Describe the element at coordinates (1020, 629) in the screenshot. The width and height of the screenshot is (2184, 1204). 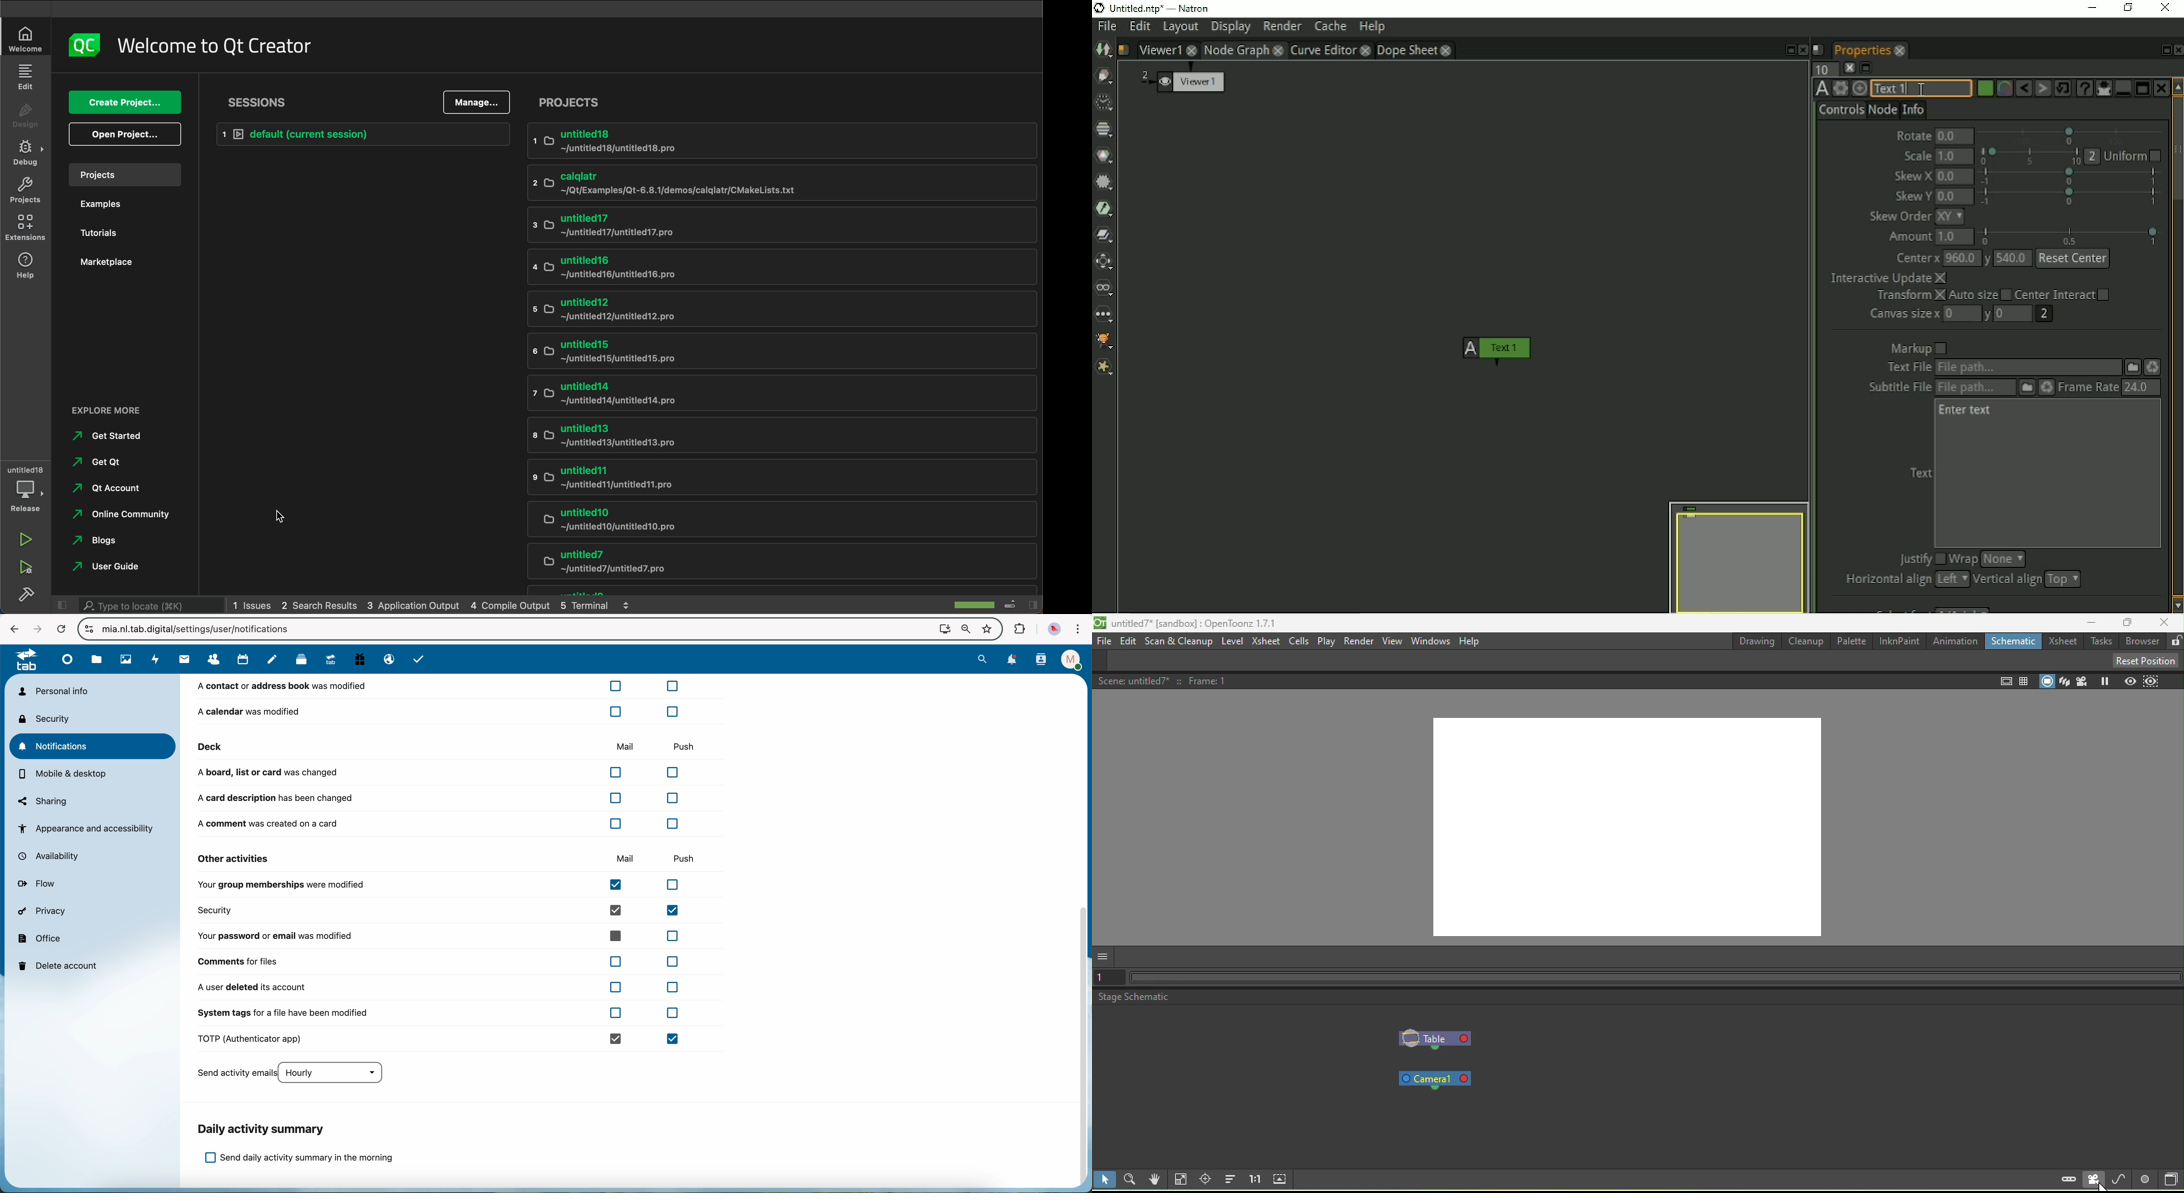
I see `extensions` at that location.